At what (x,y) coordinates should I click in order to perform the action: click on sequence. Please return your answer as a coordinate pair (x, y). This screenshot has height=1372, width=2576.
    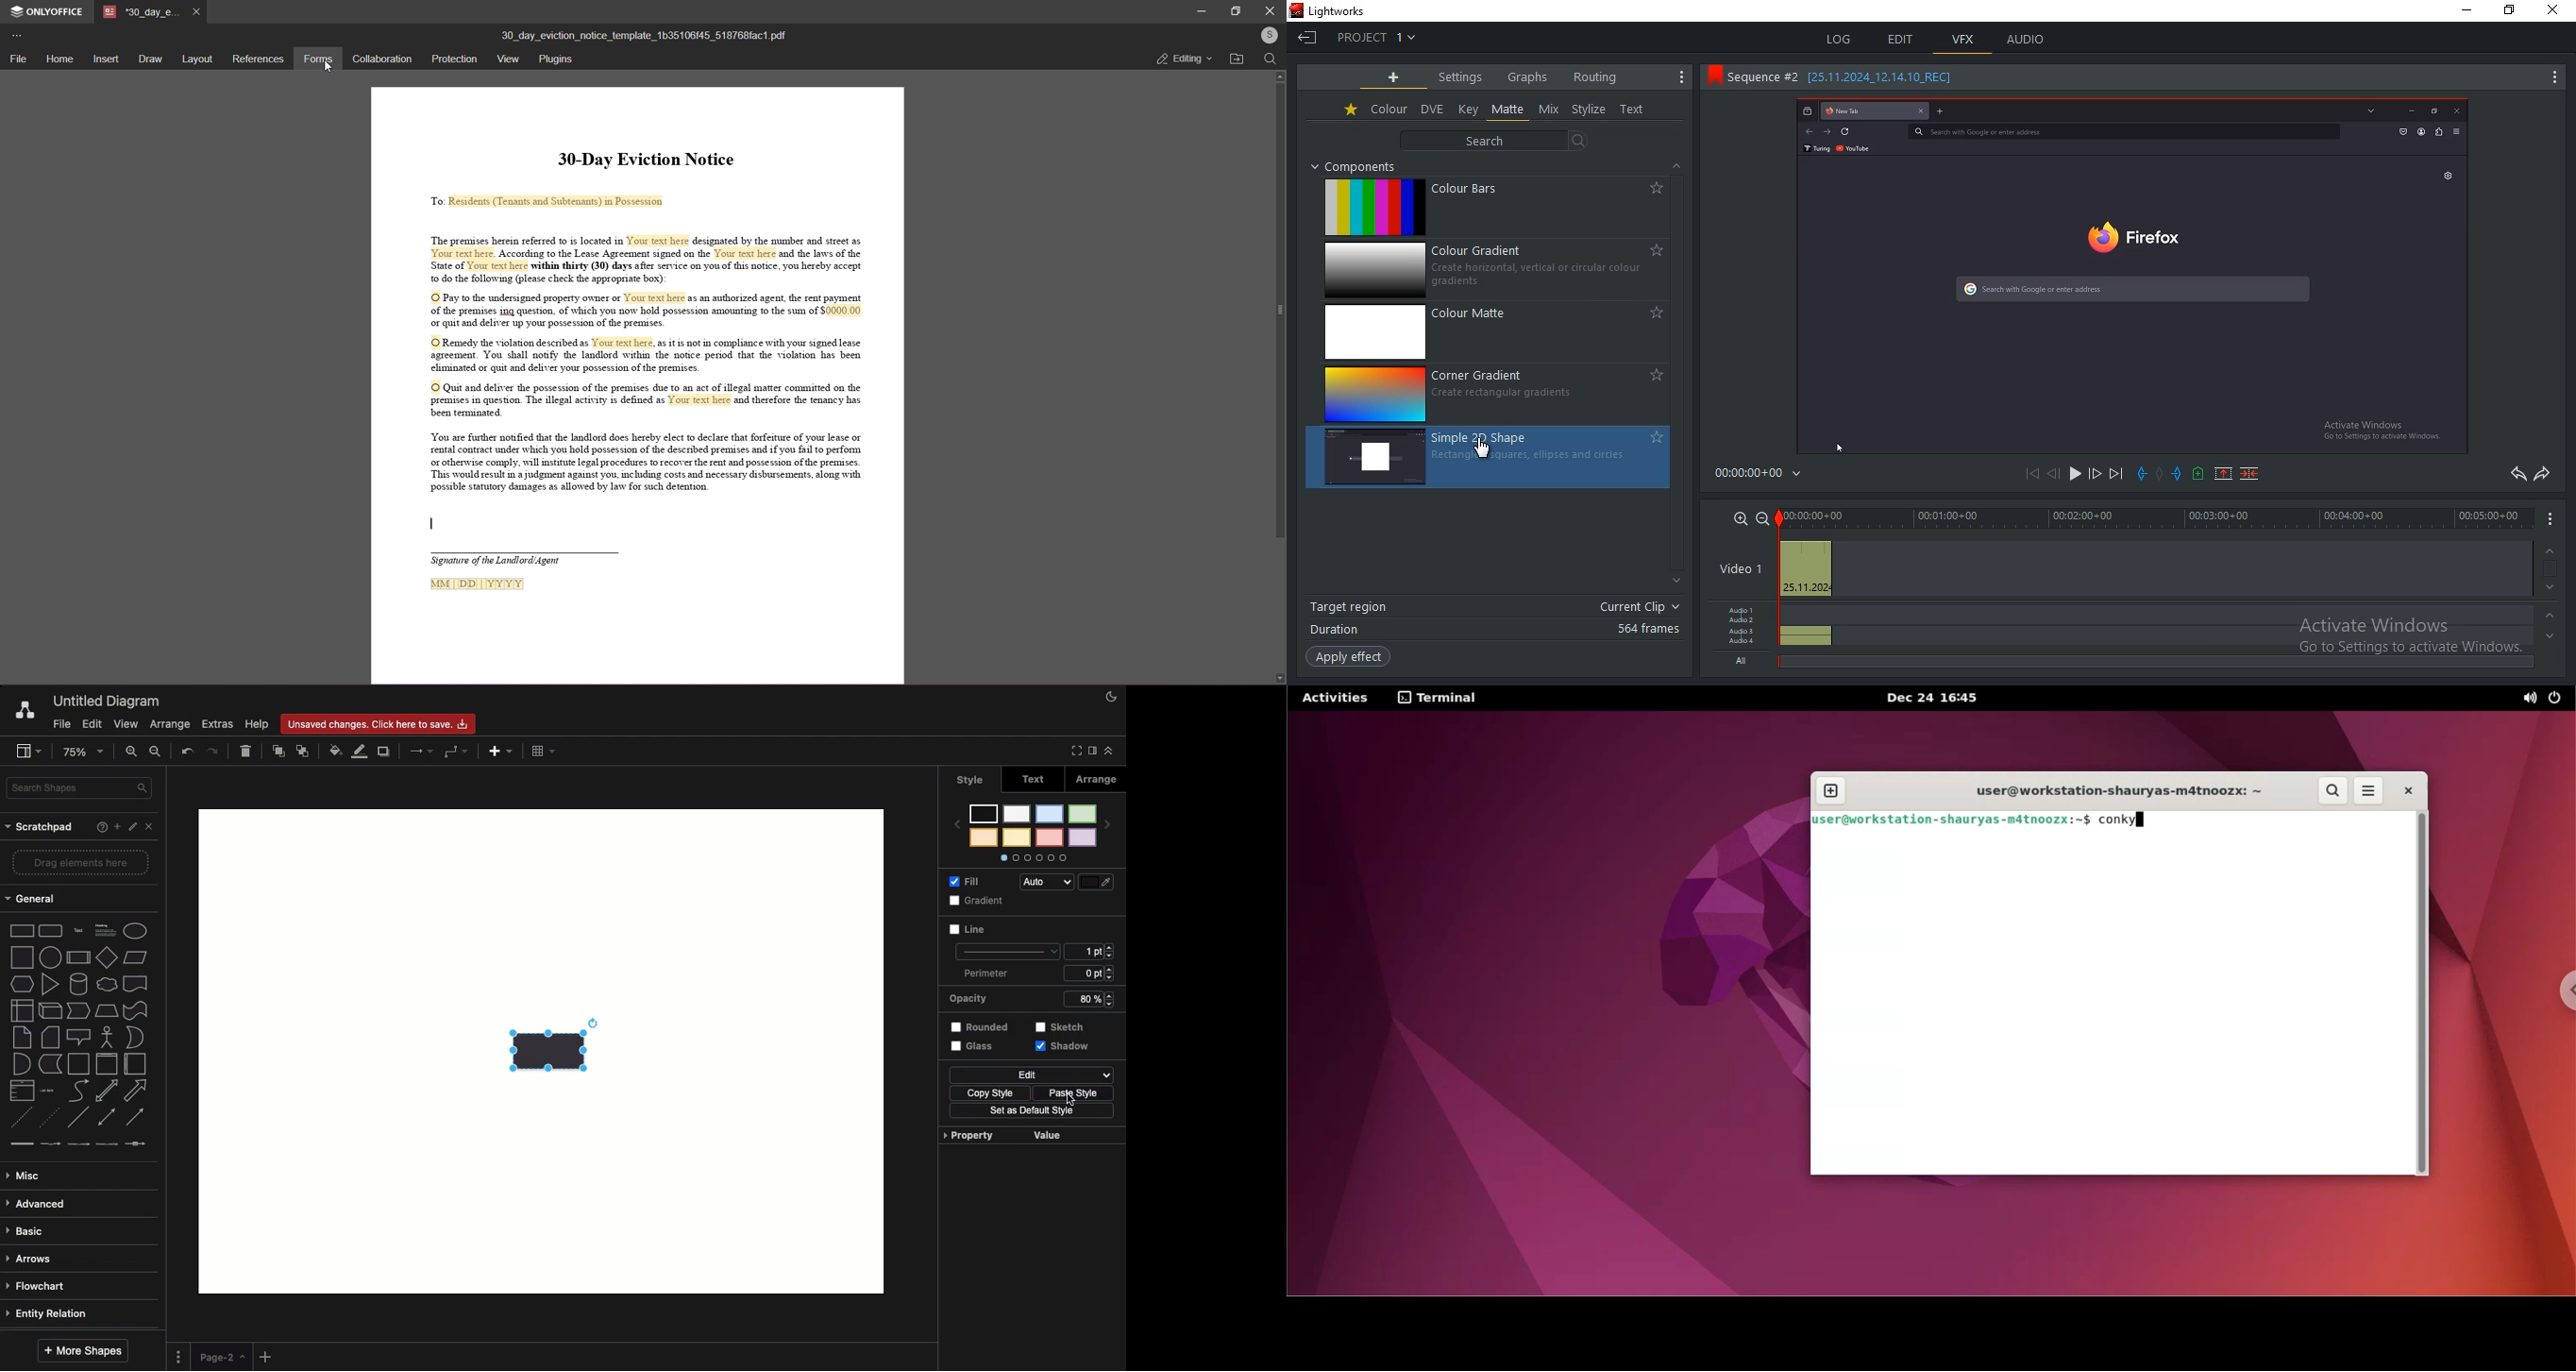
    Looking at the image, I should click on (2130, 279).